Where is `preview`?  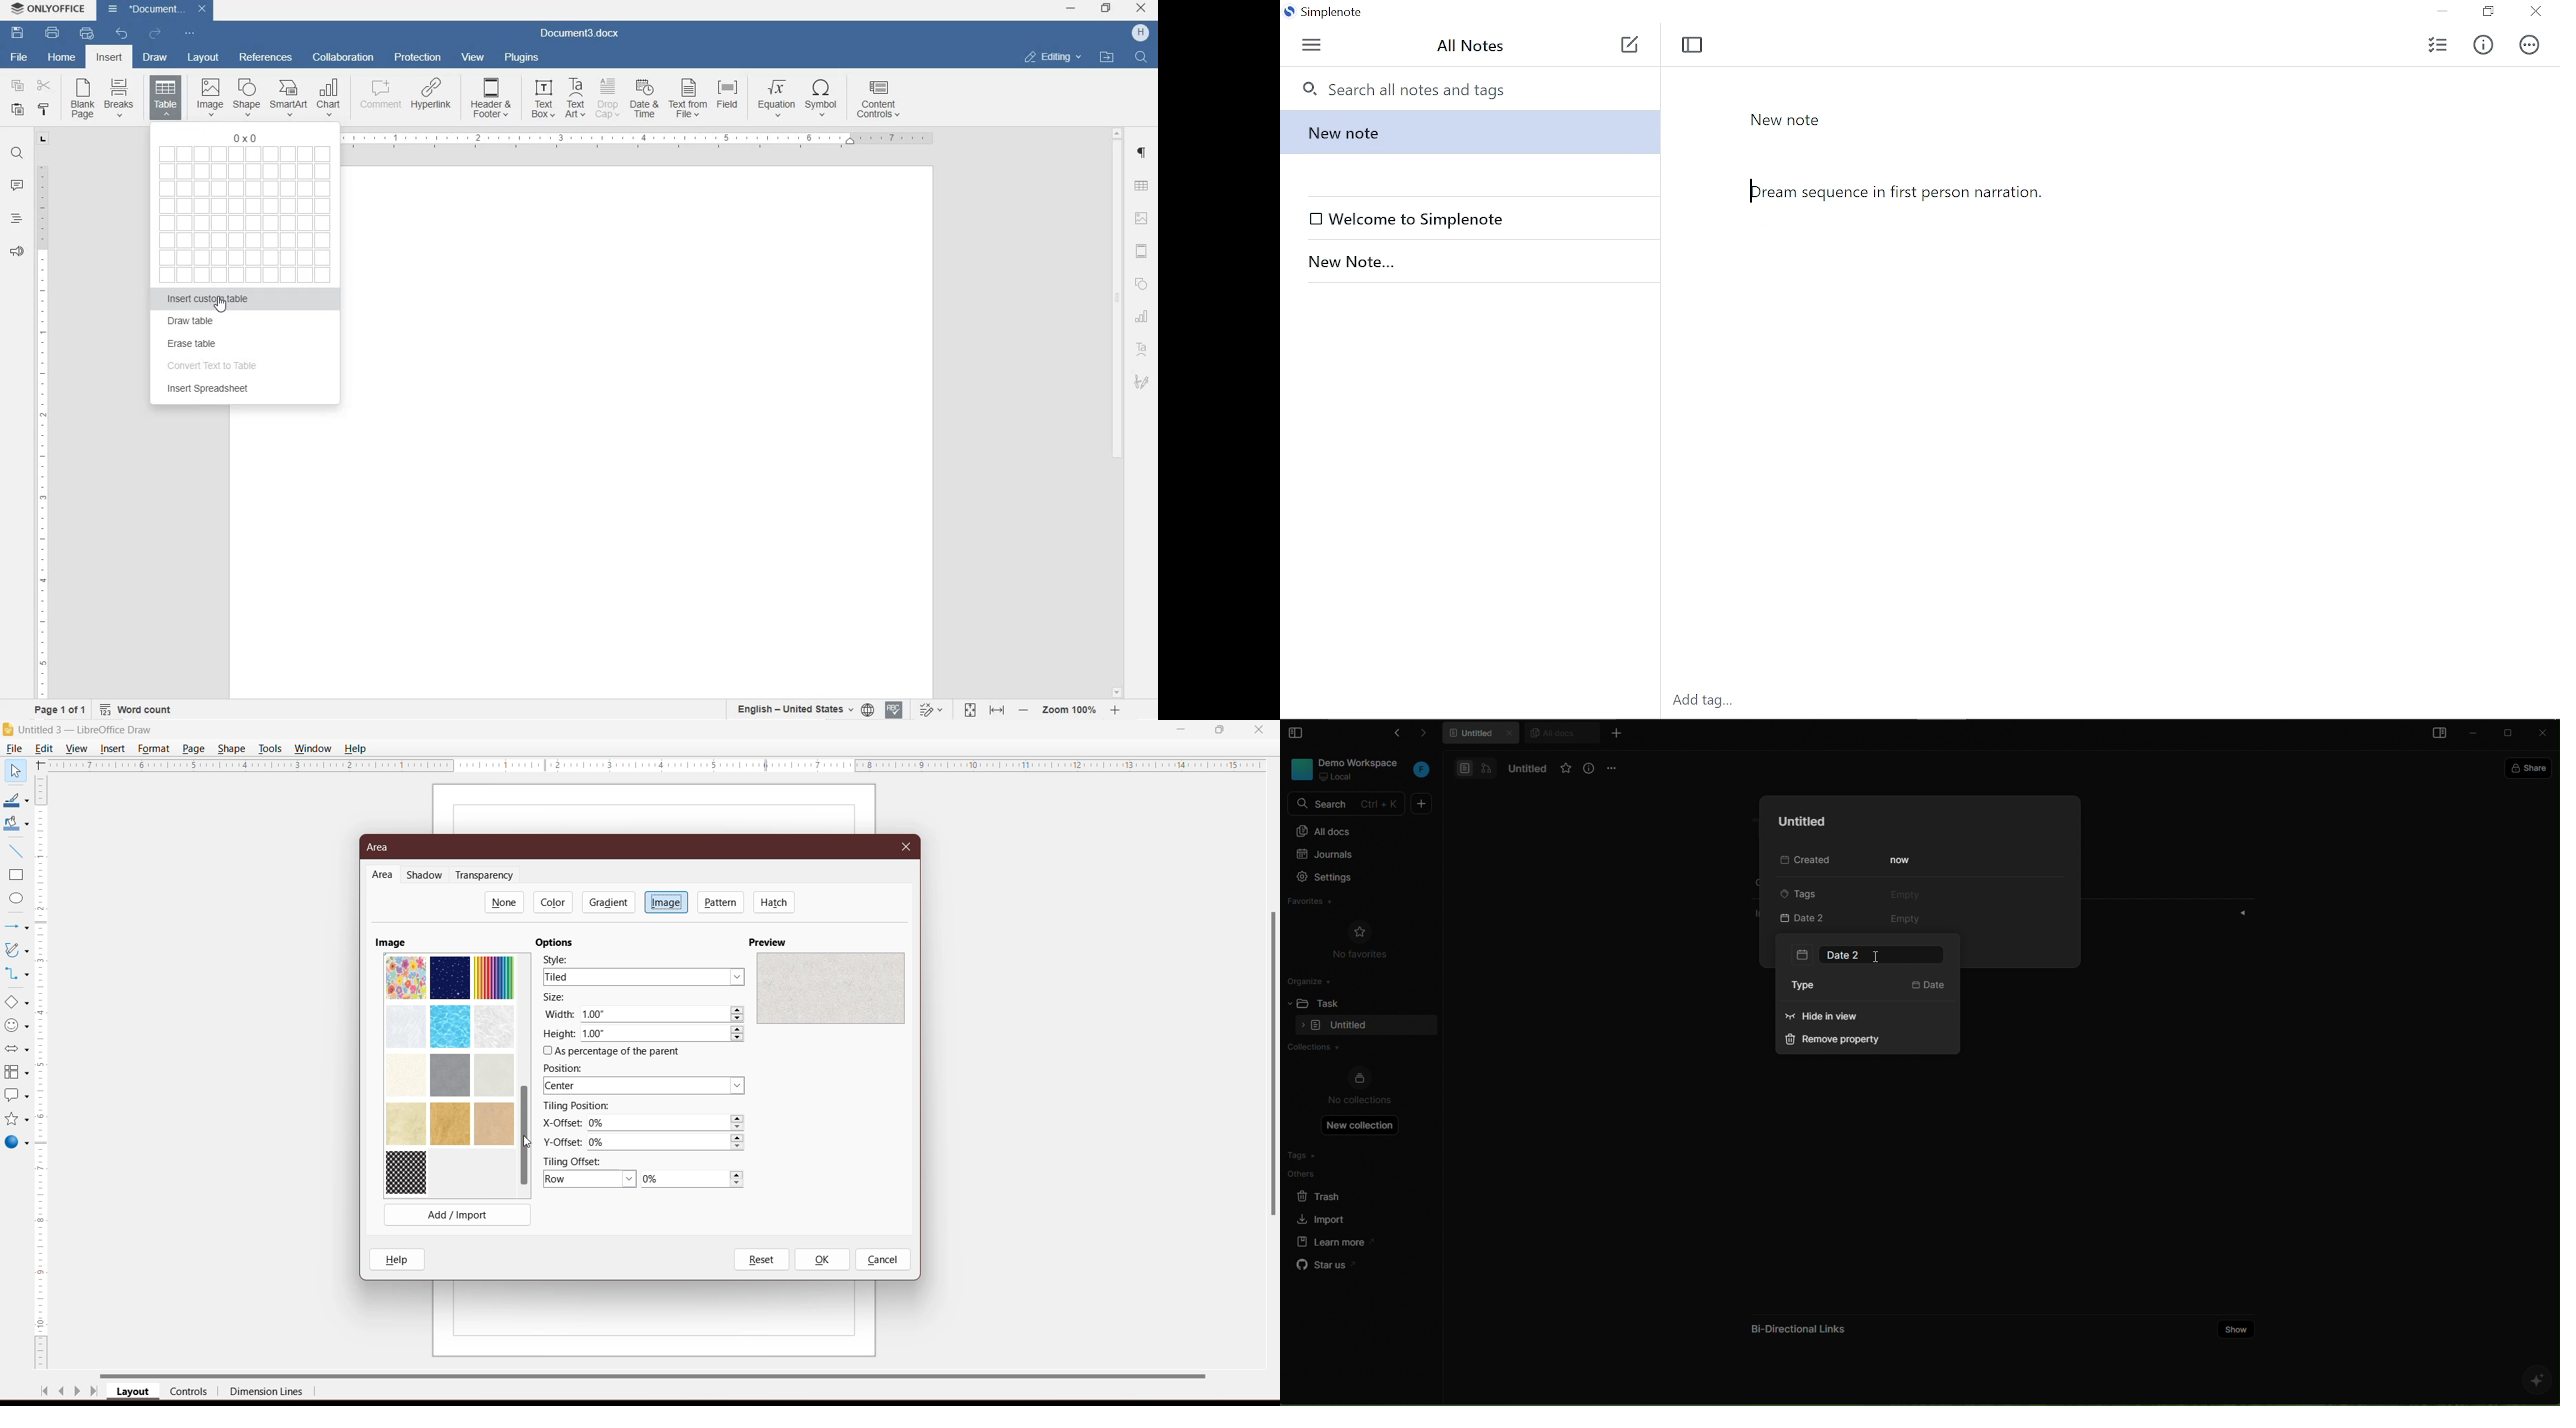 preview is located at coordinates (830, 987).